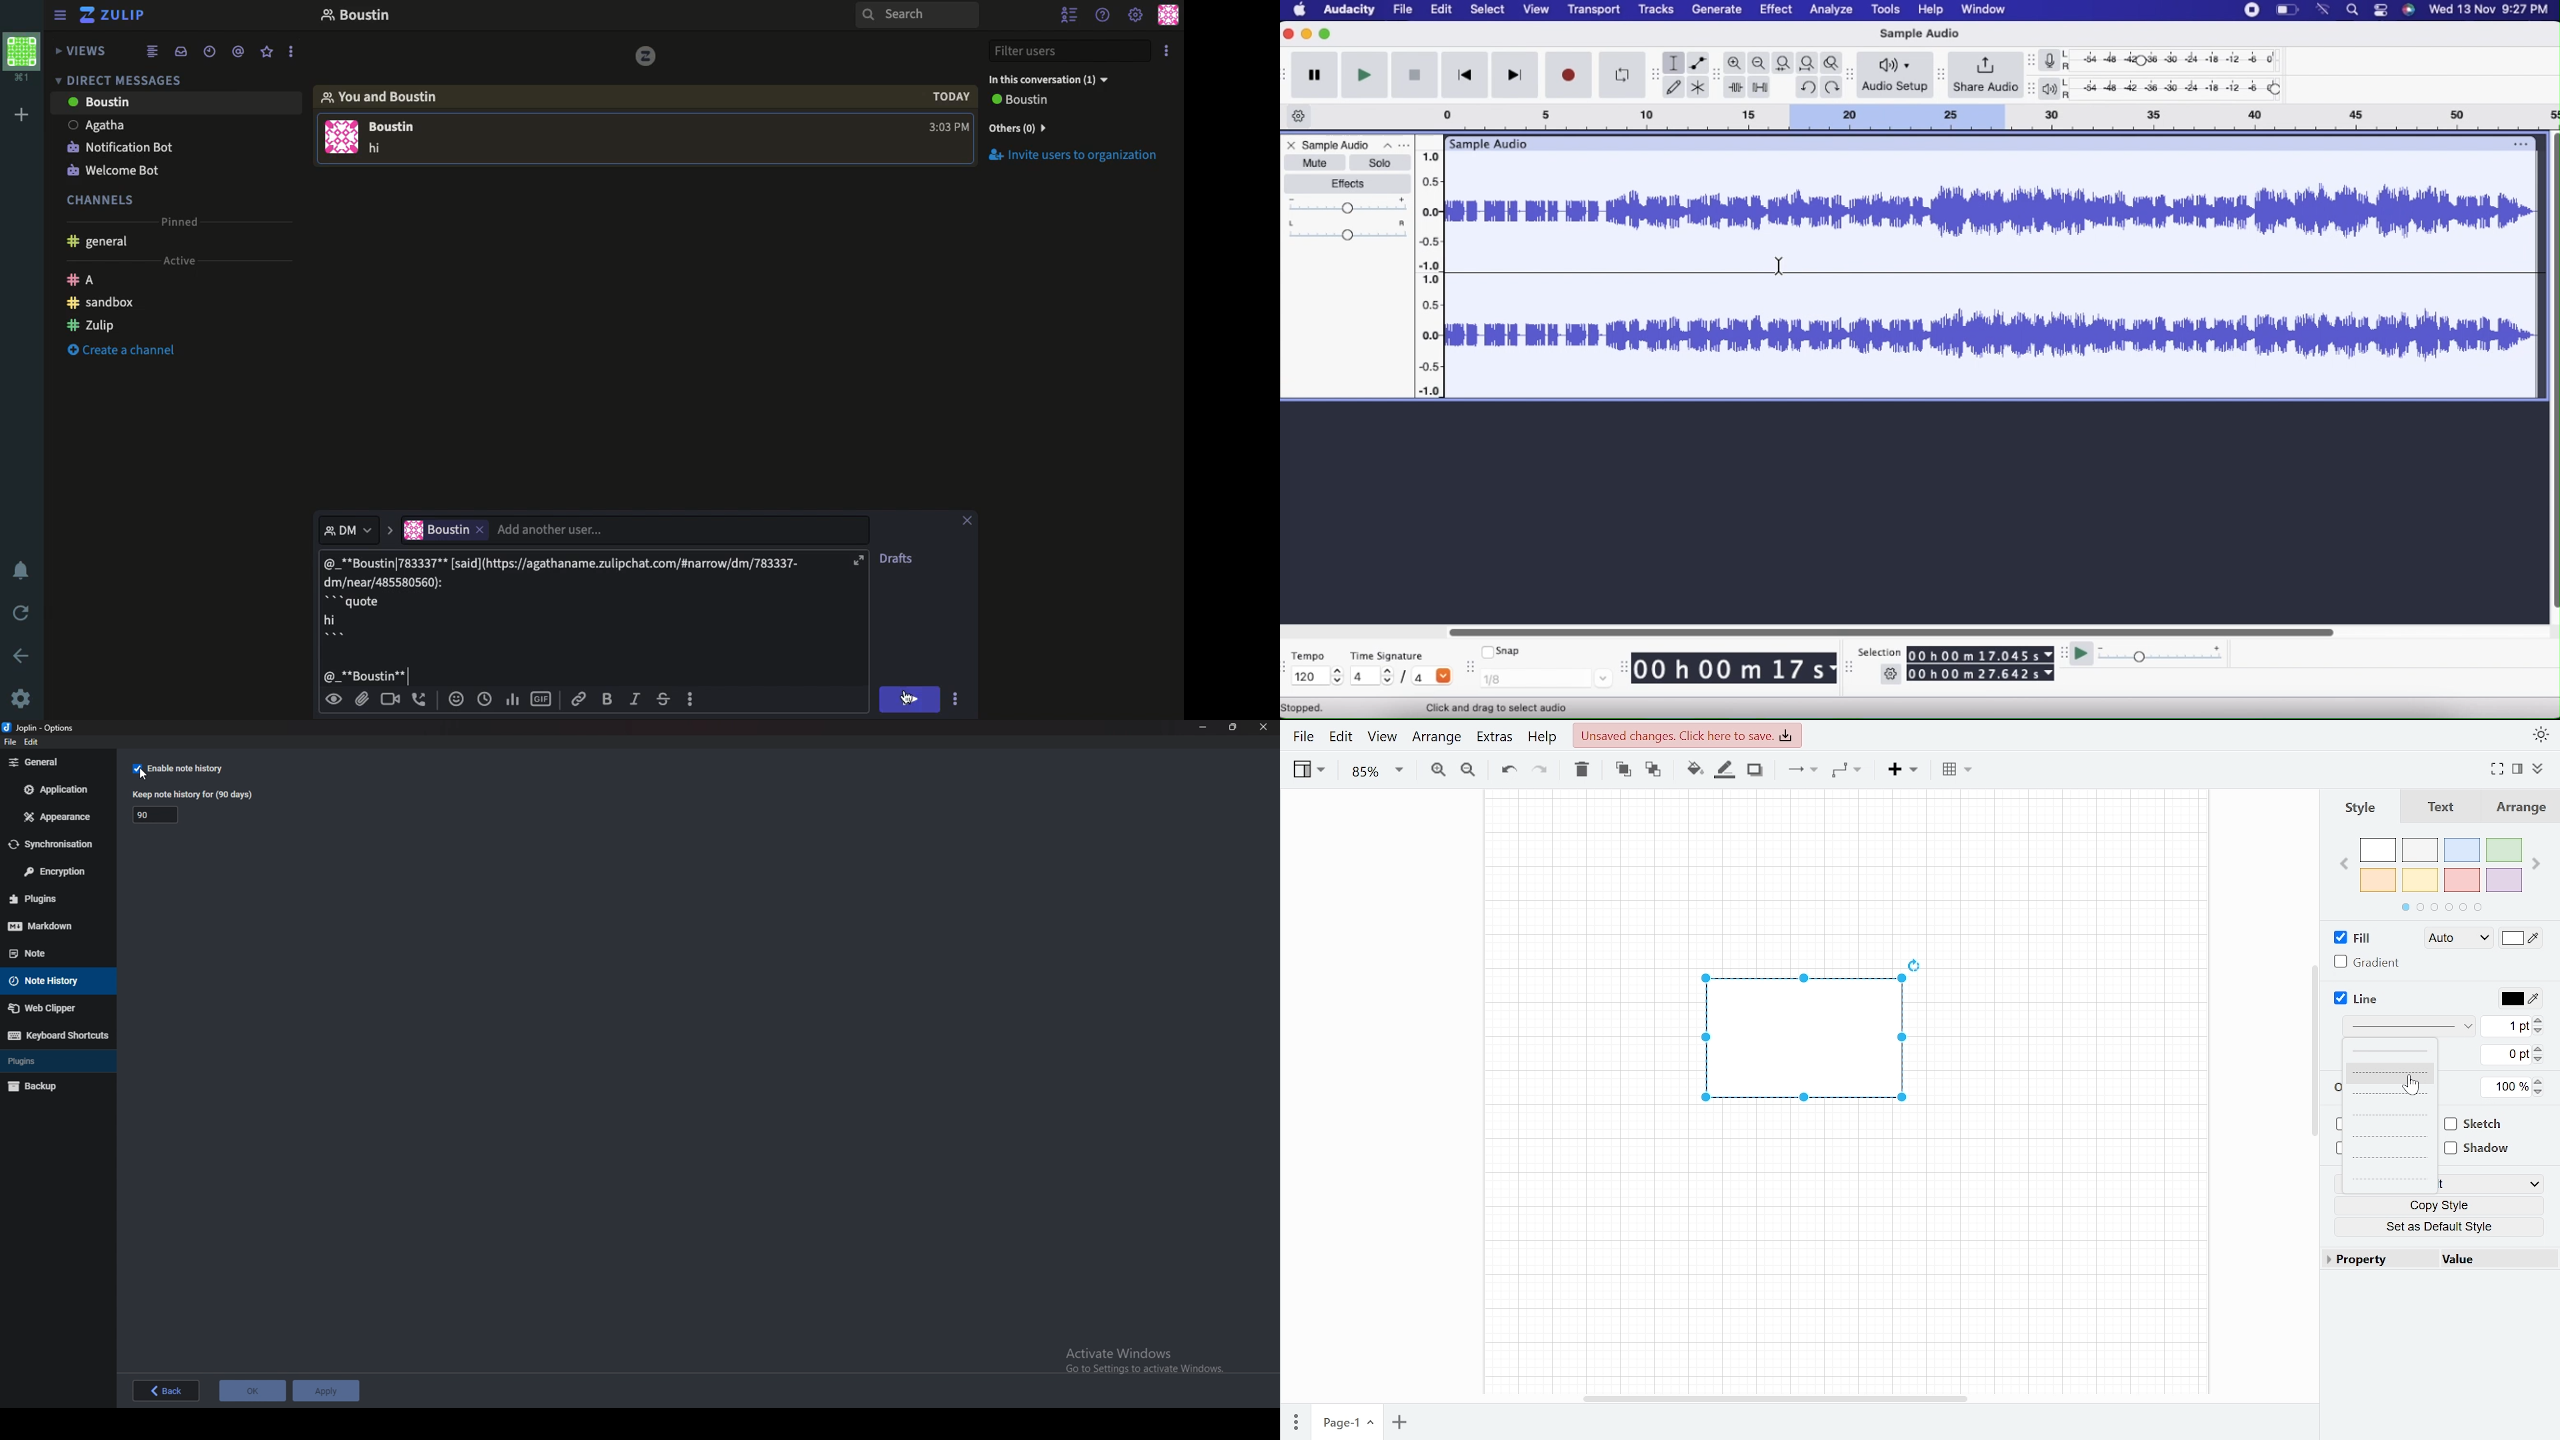  What do you see at coordinates (1735, 88) in the screenshot?
I see `Trim audio outside selection` at bounding box center [1735, 88].